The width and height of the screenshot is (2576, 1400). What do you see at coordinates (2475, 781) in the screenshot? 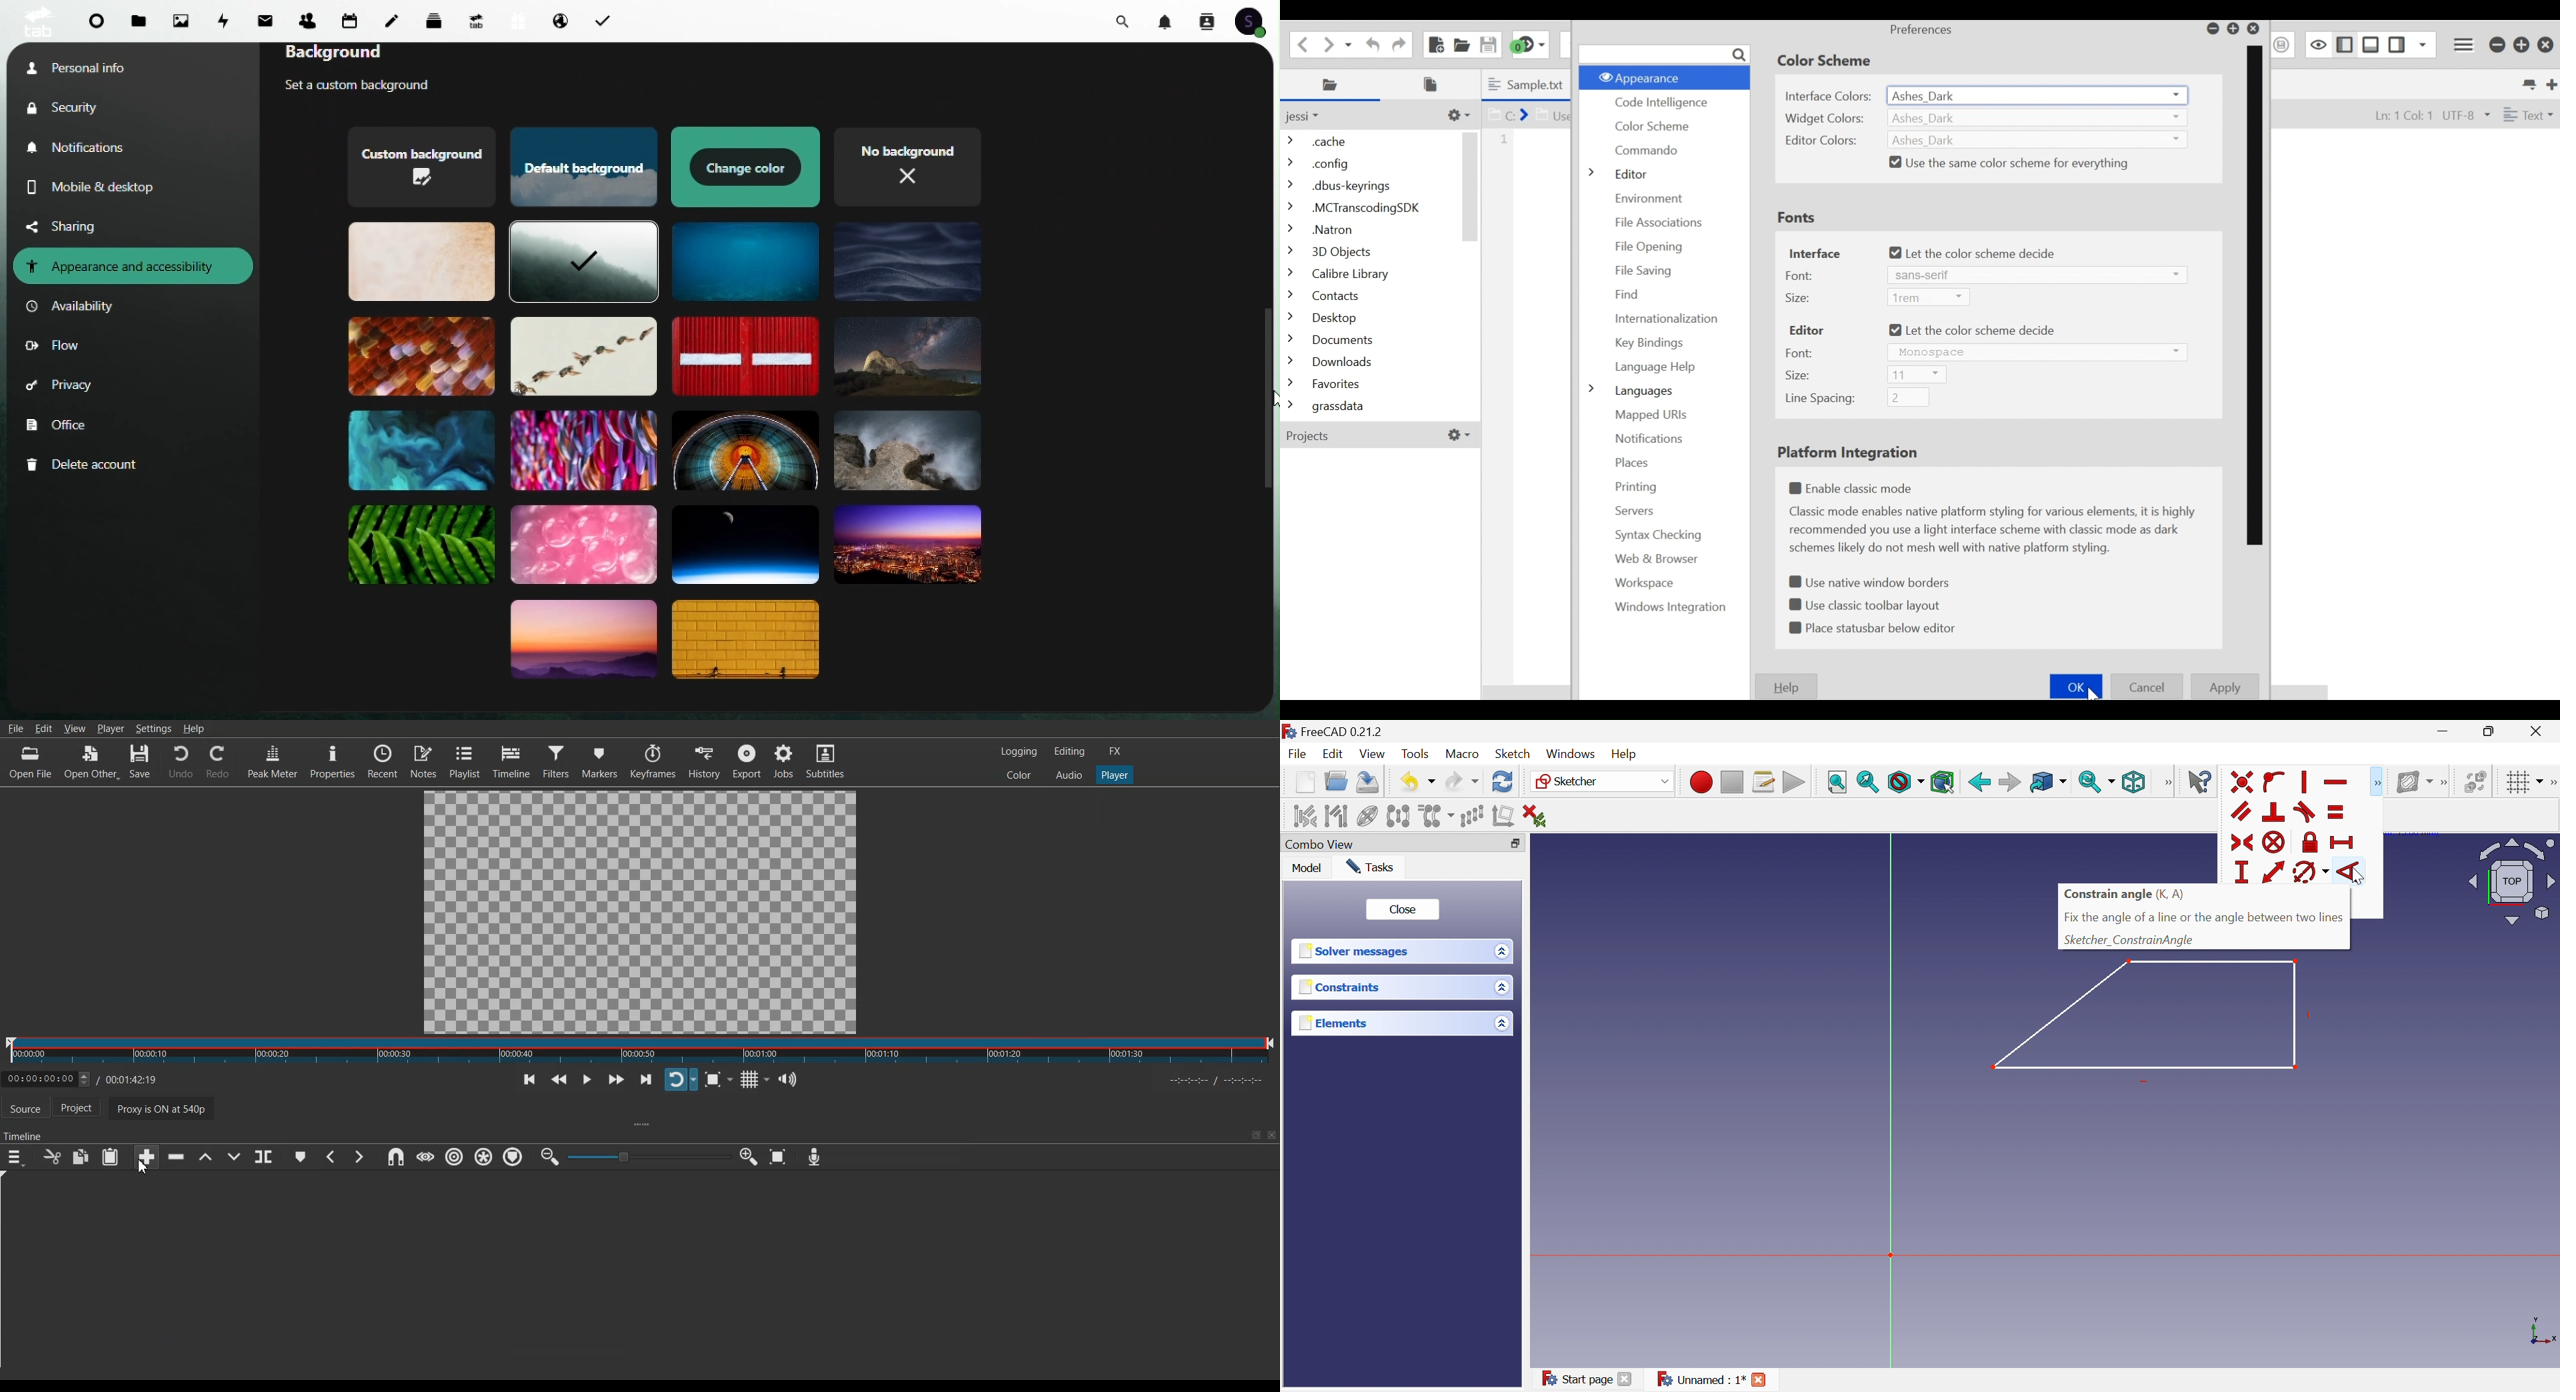
I see `Show virtual space` at bounding box center [2475, 781].